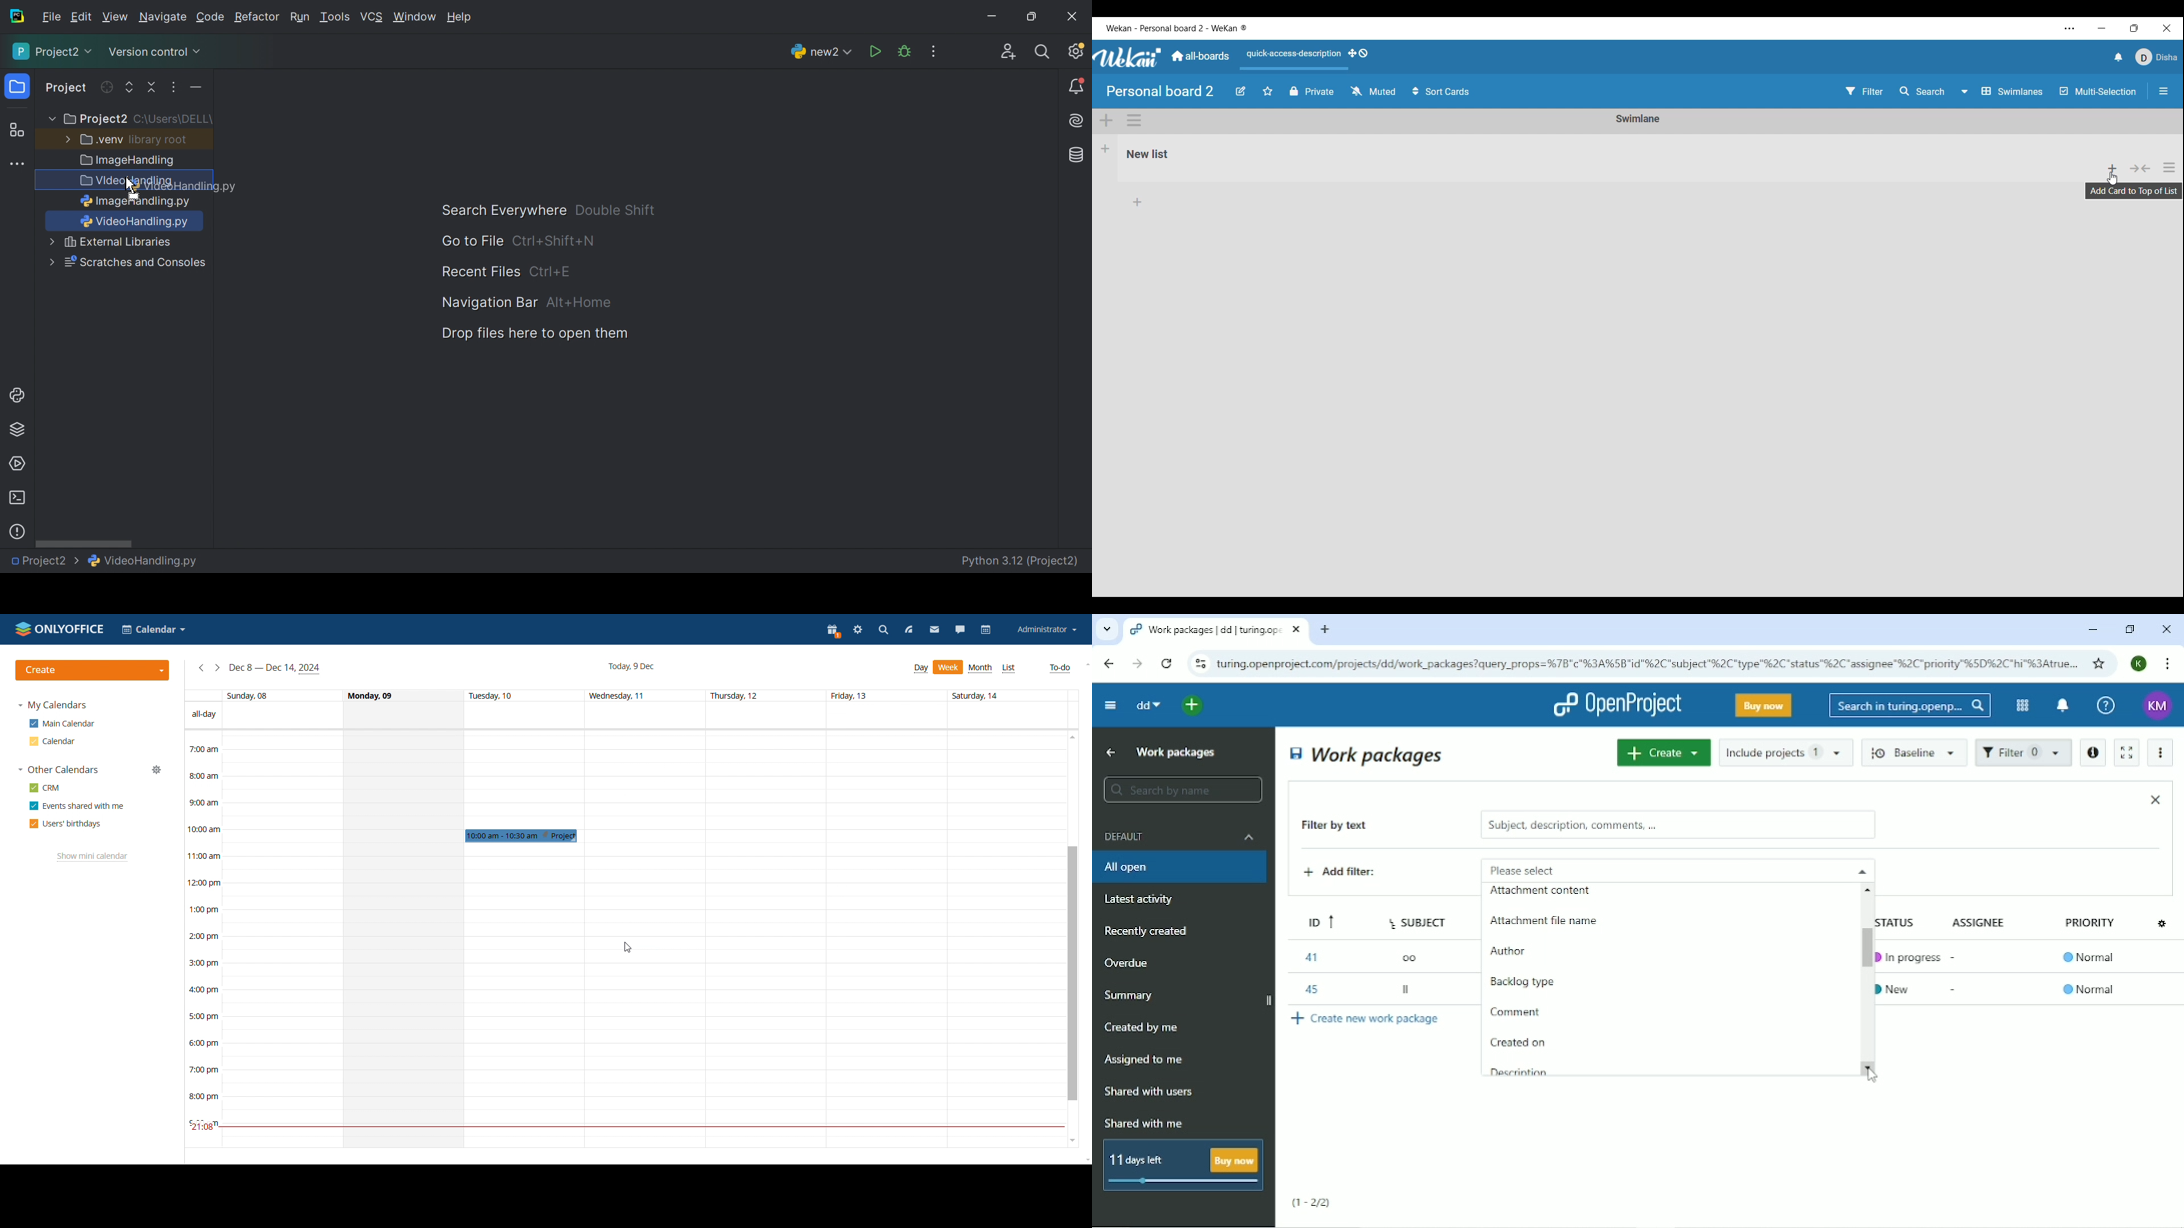 The image size is (2184, 1232). I want to click on library root, so click(159, 139).